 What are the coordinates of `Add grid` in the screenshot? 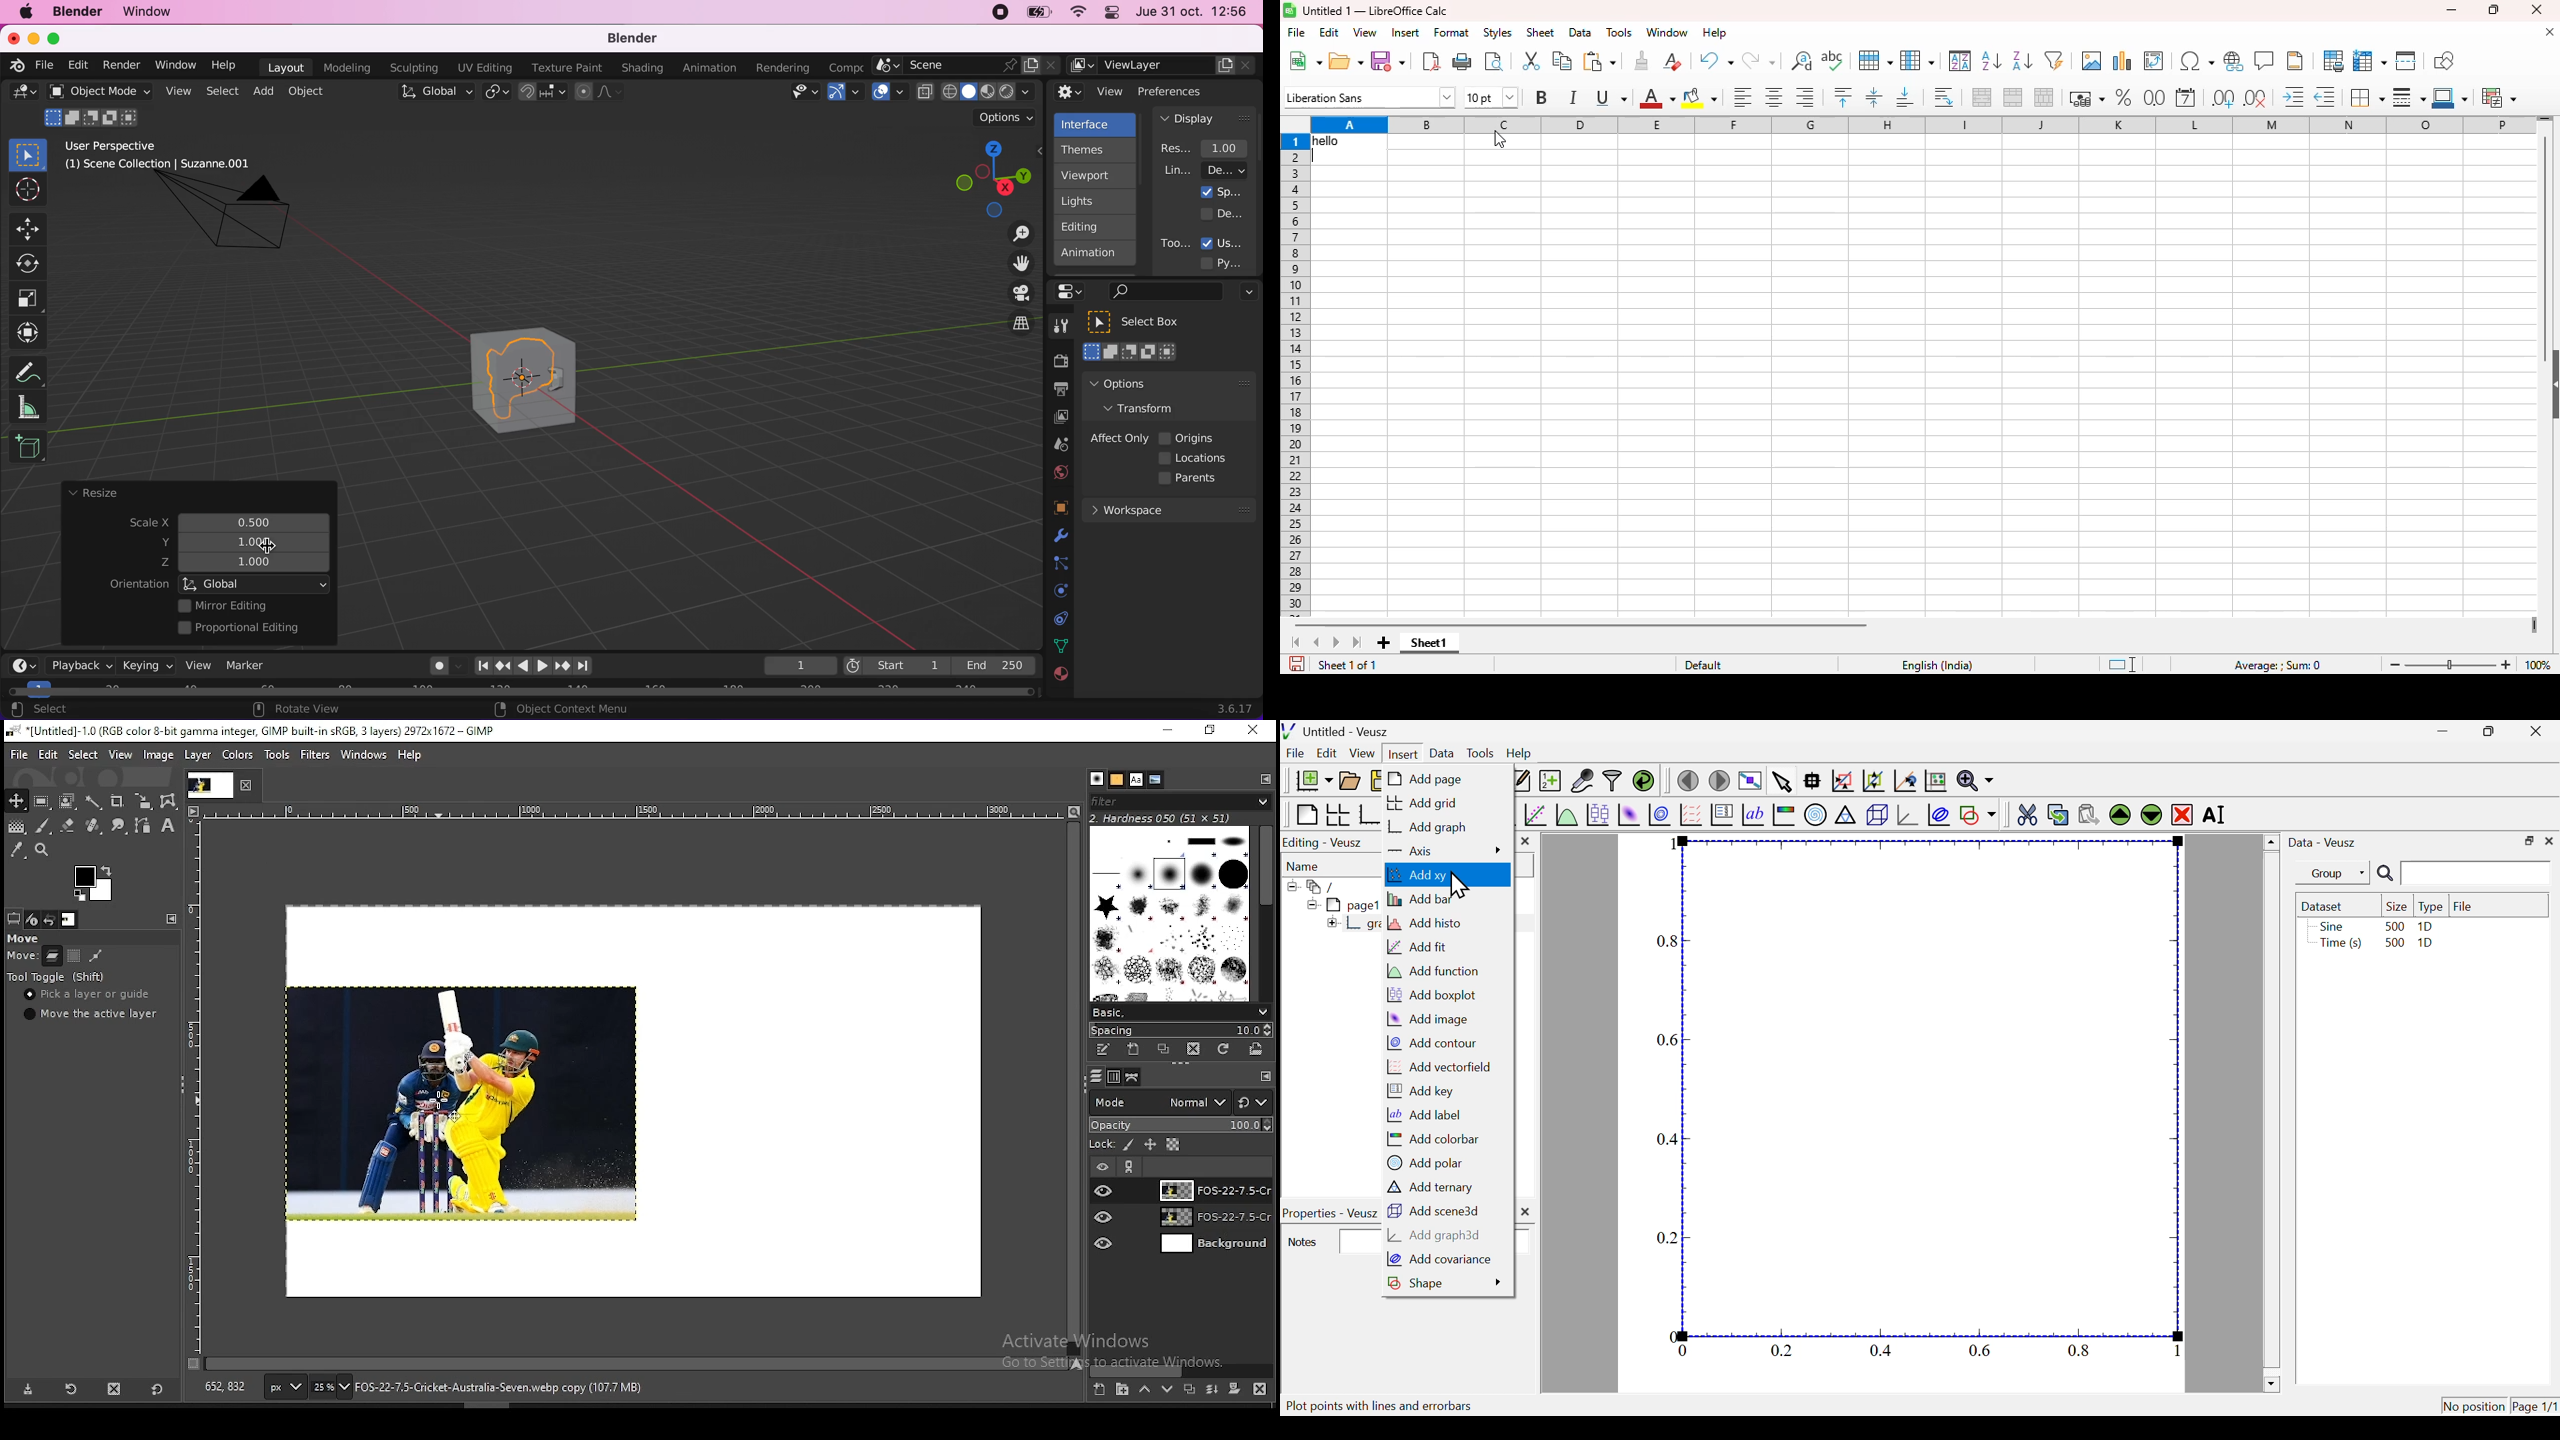 It's located at (1427, 802).